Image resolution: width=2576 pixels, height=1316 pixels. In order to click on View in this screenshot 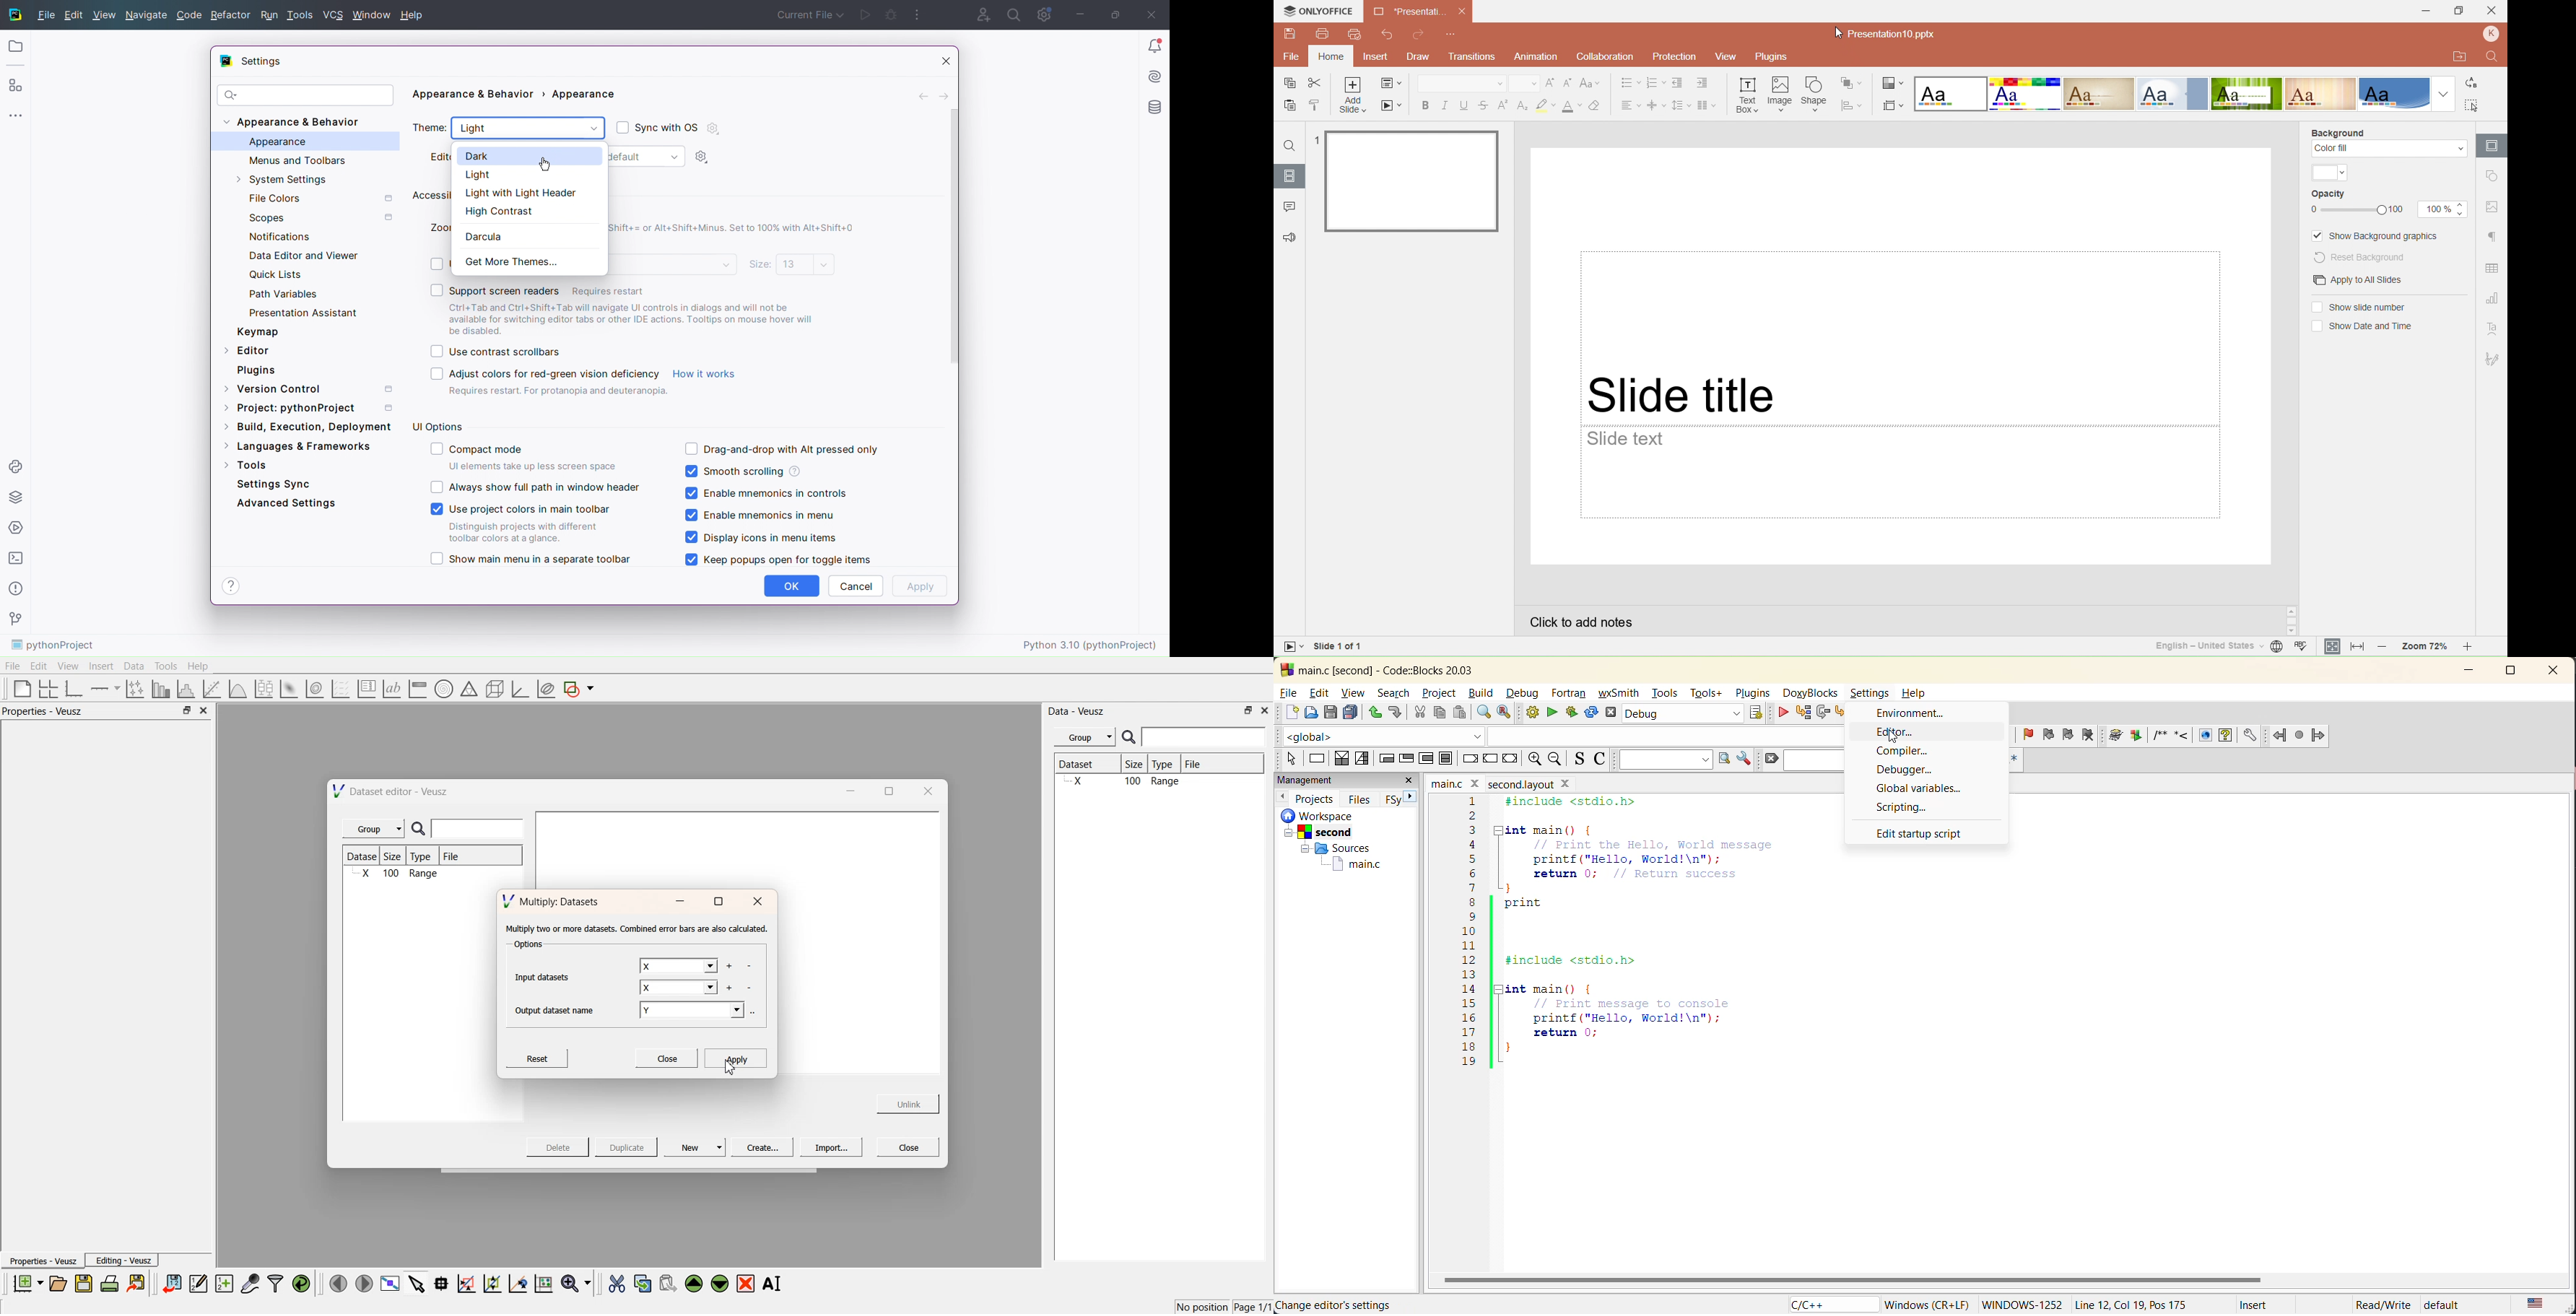, I will do `click(67, 666)`.